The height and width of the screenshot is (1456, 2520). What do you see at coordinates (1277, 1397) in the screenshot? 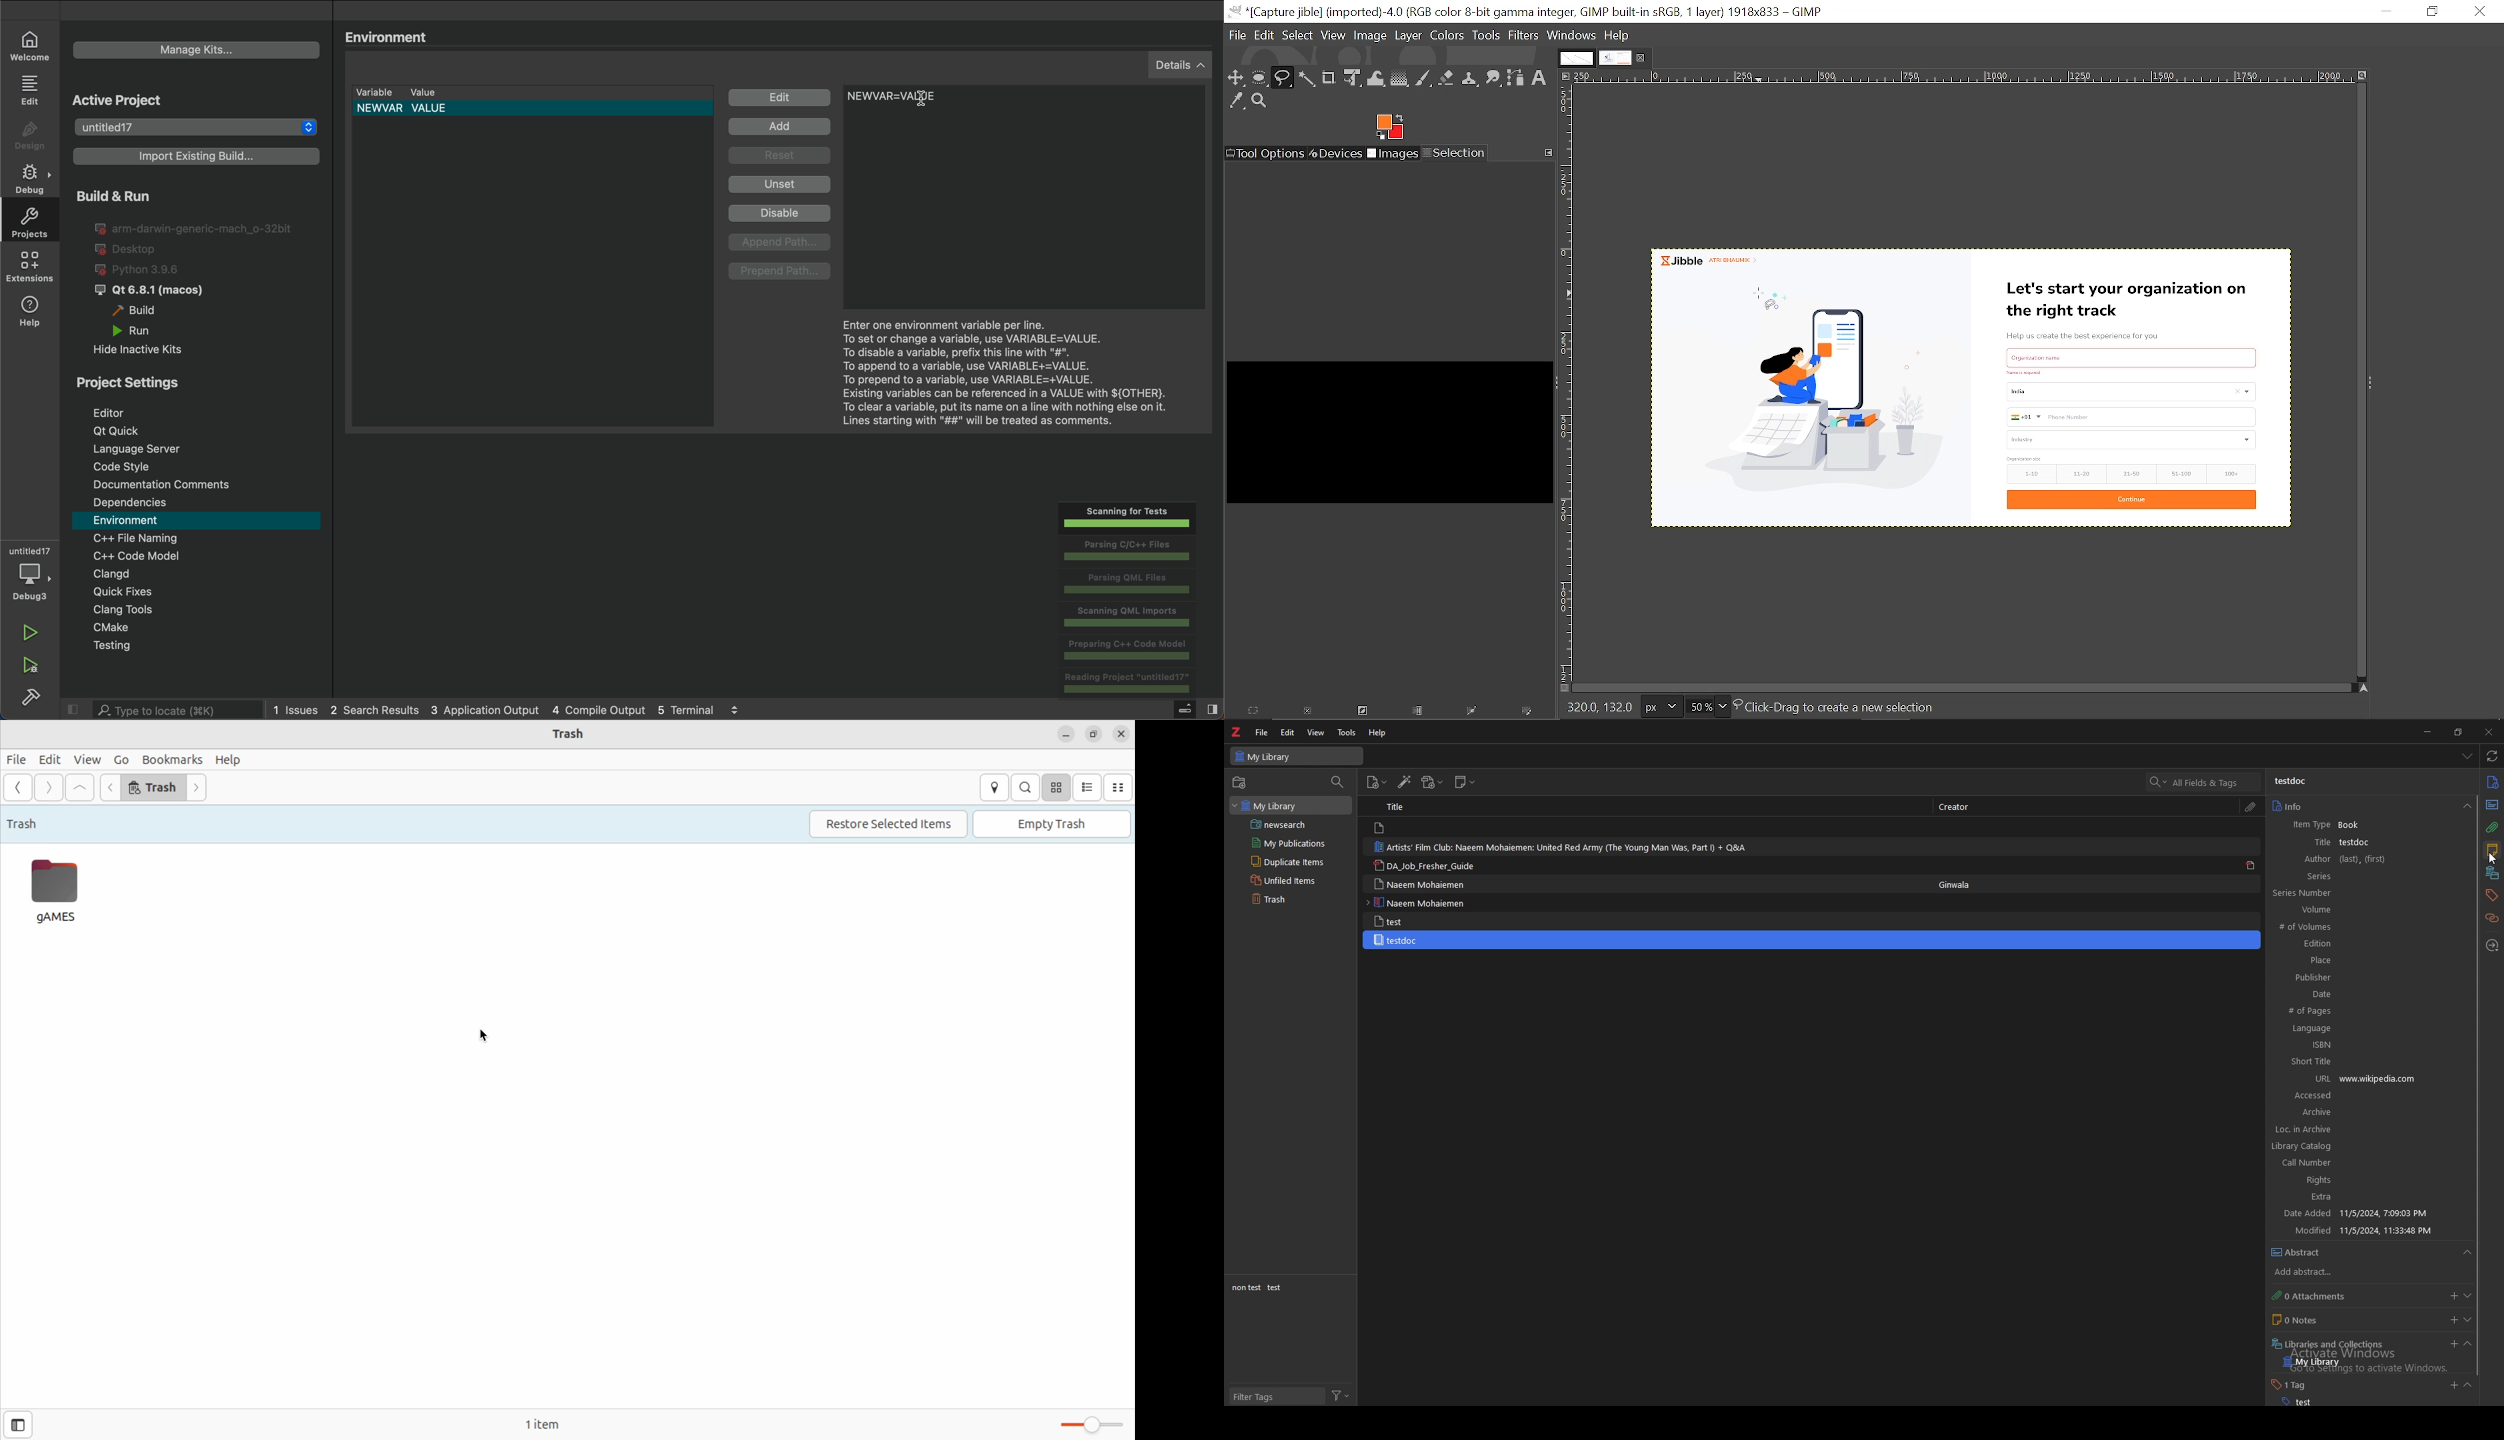
I see `filter tags` at bounding box center [1277, 1397].